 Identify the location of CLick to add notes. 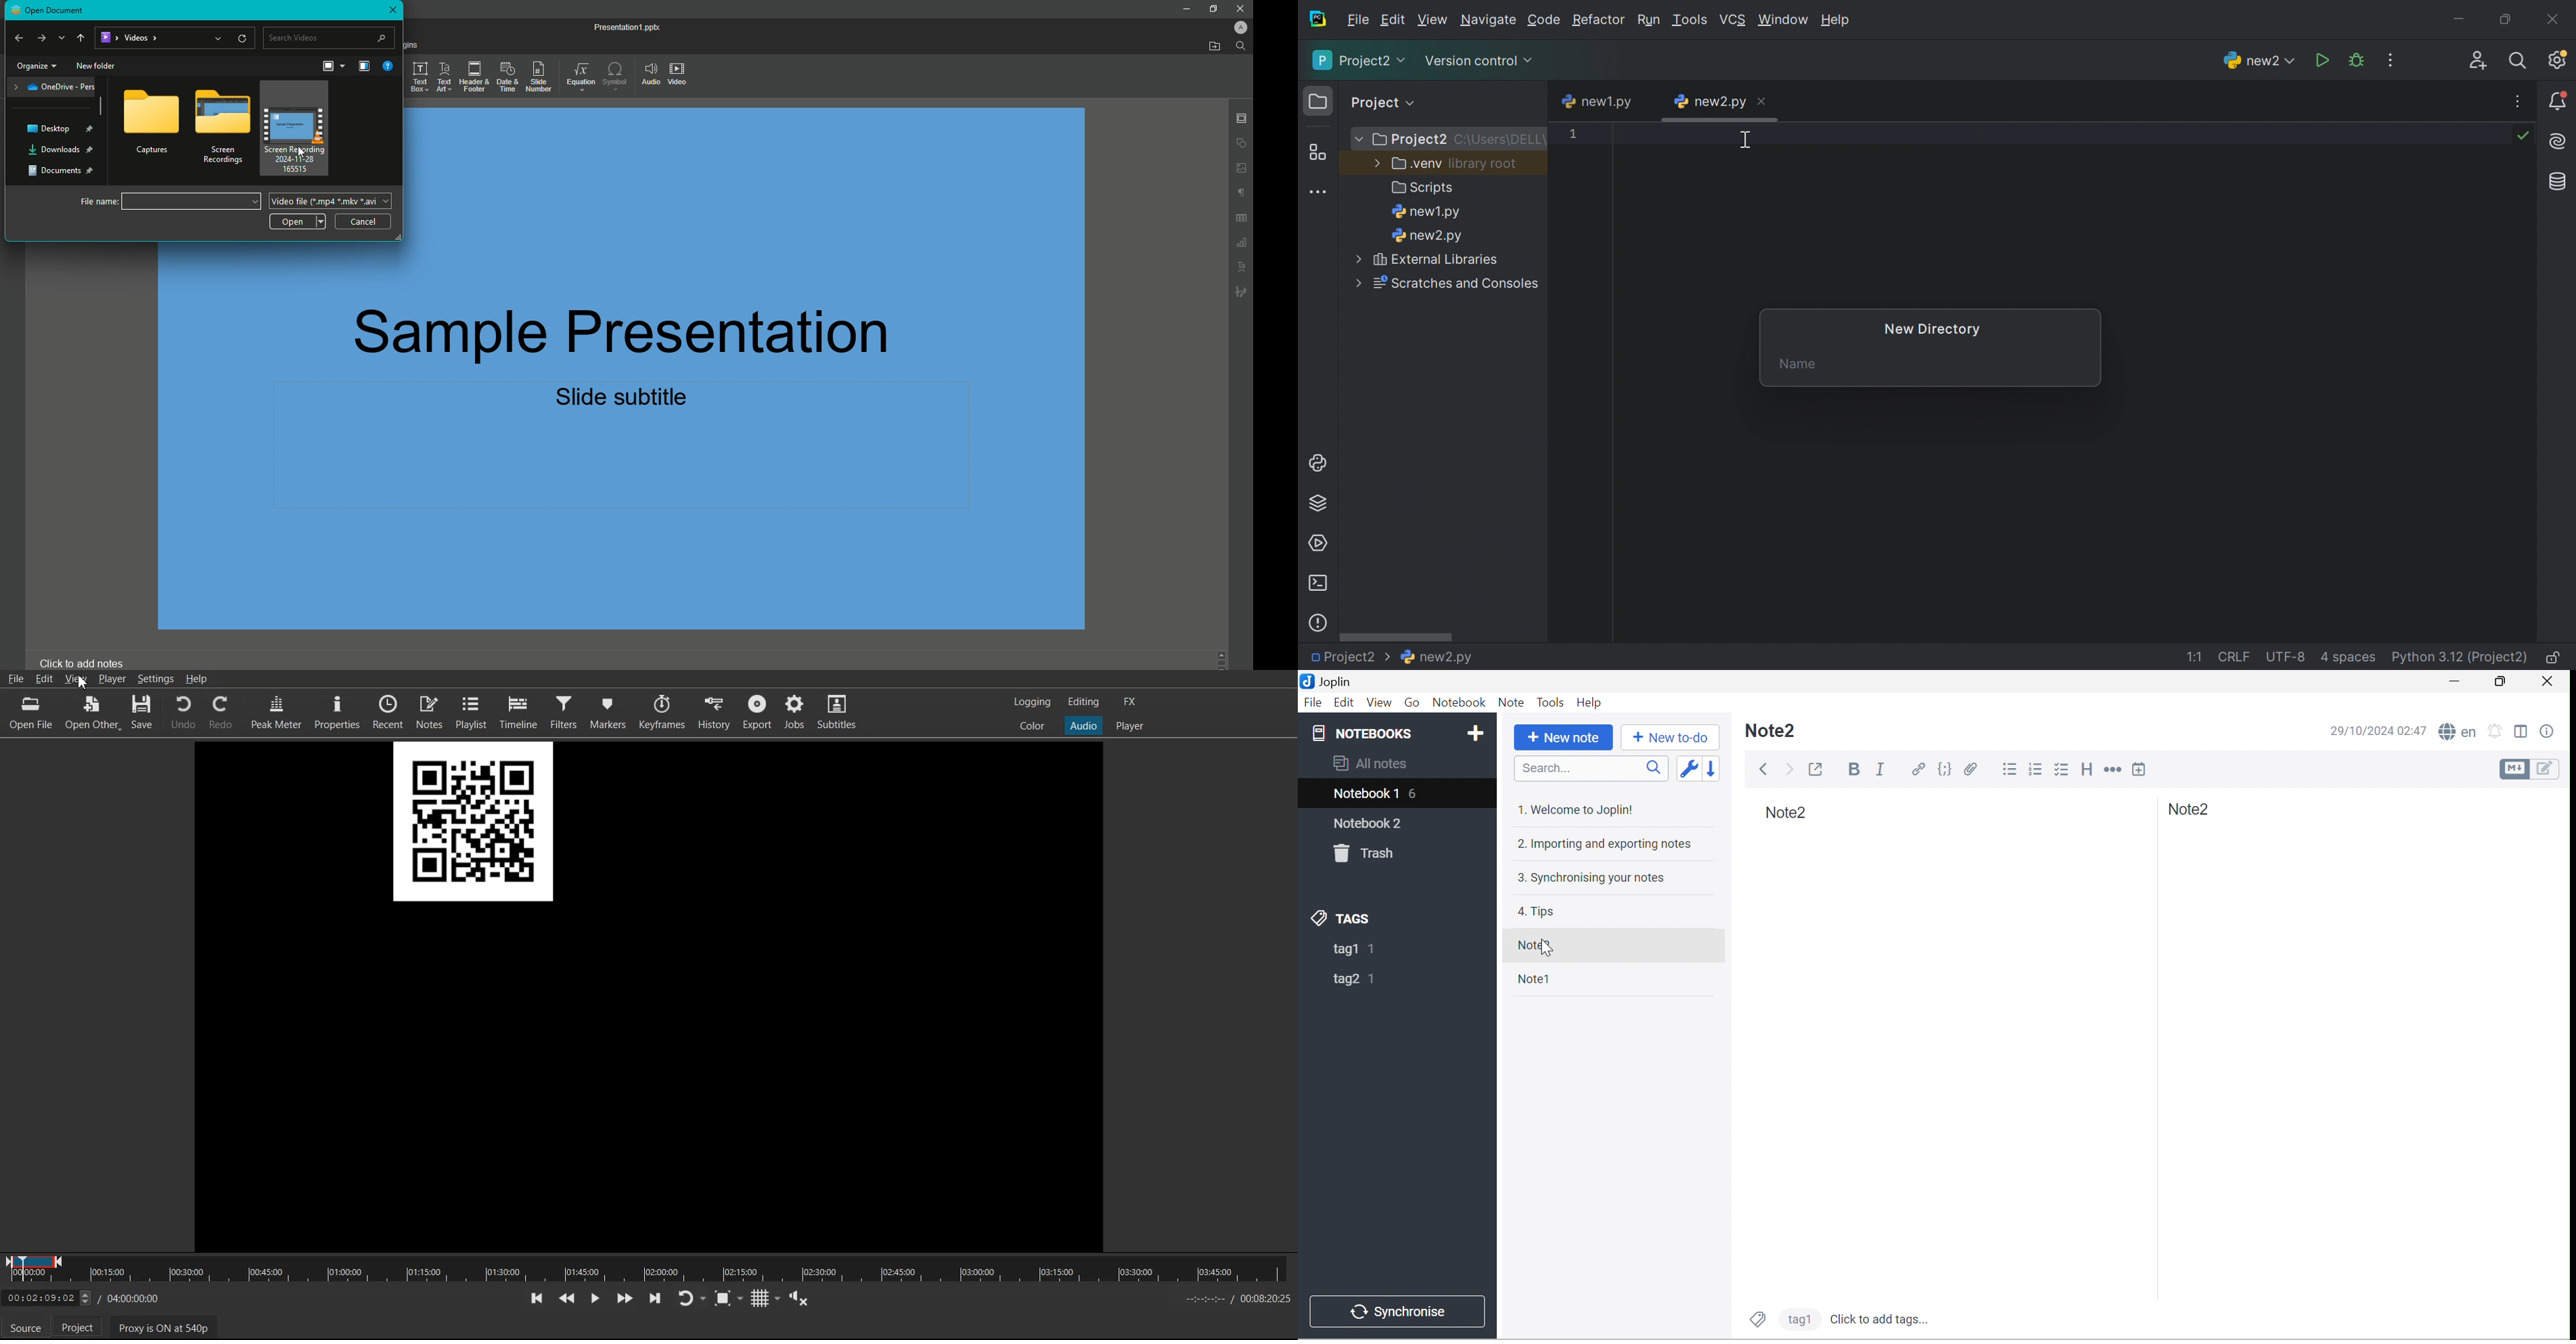
(80, 662).